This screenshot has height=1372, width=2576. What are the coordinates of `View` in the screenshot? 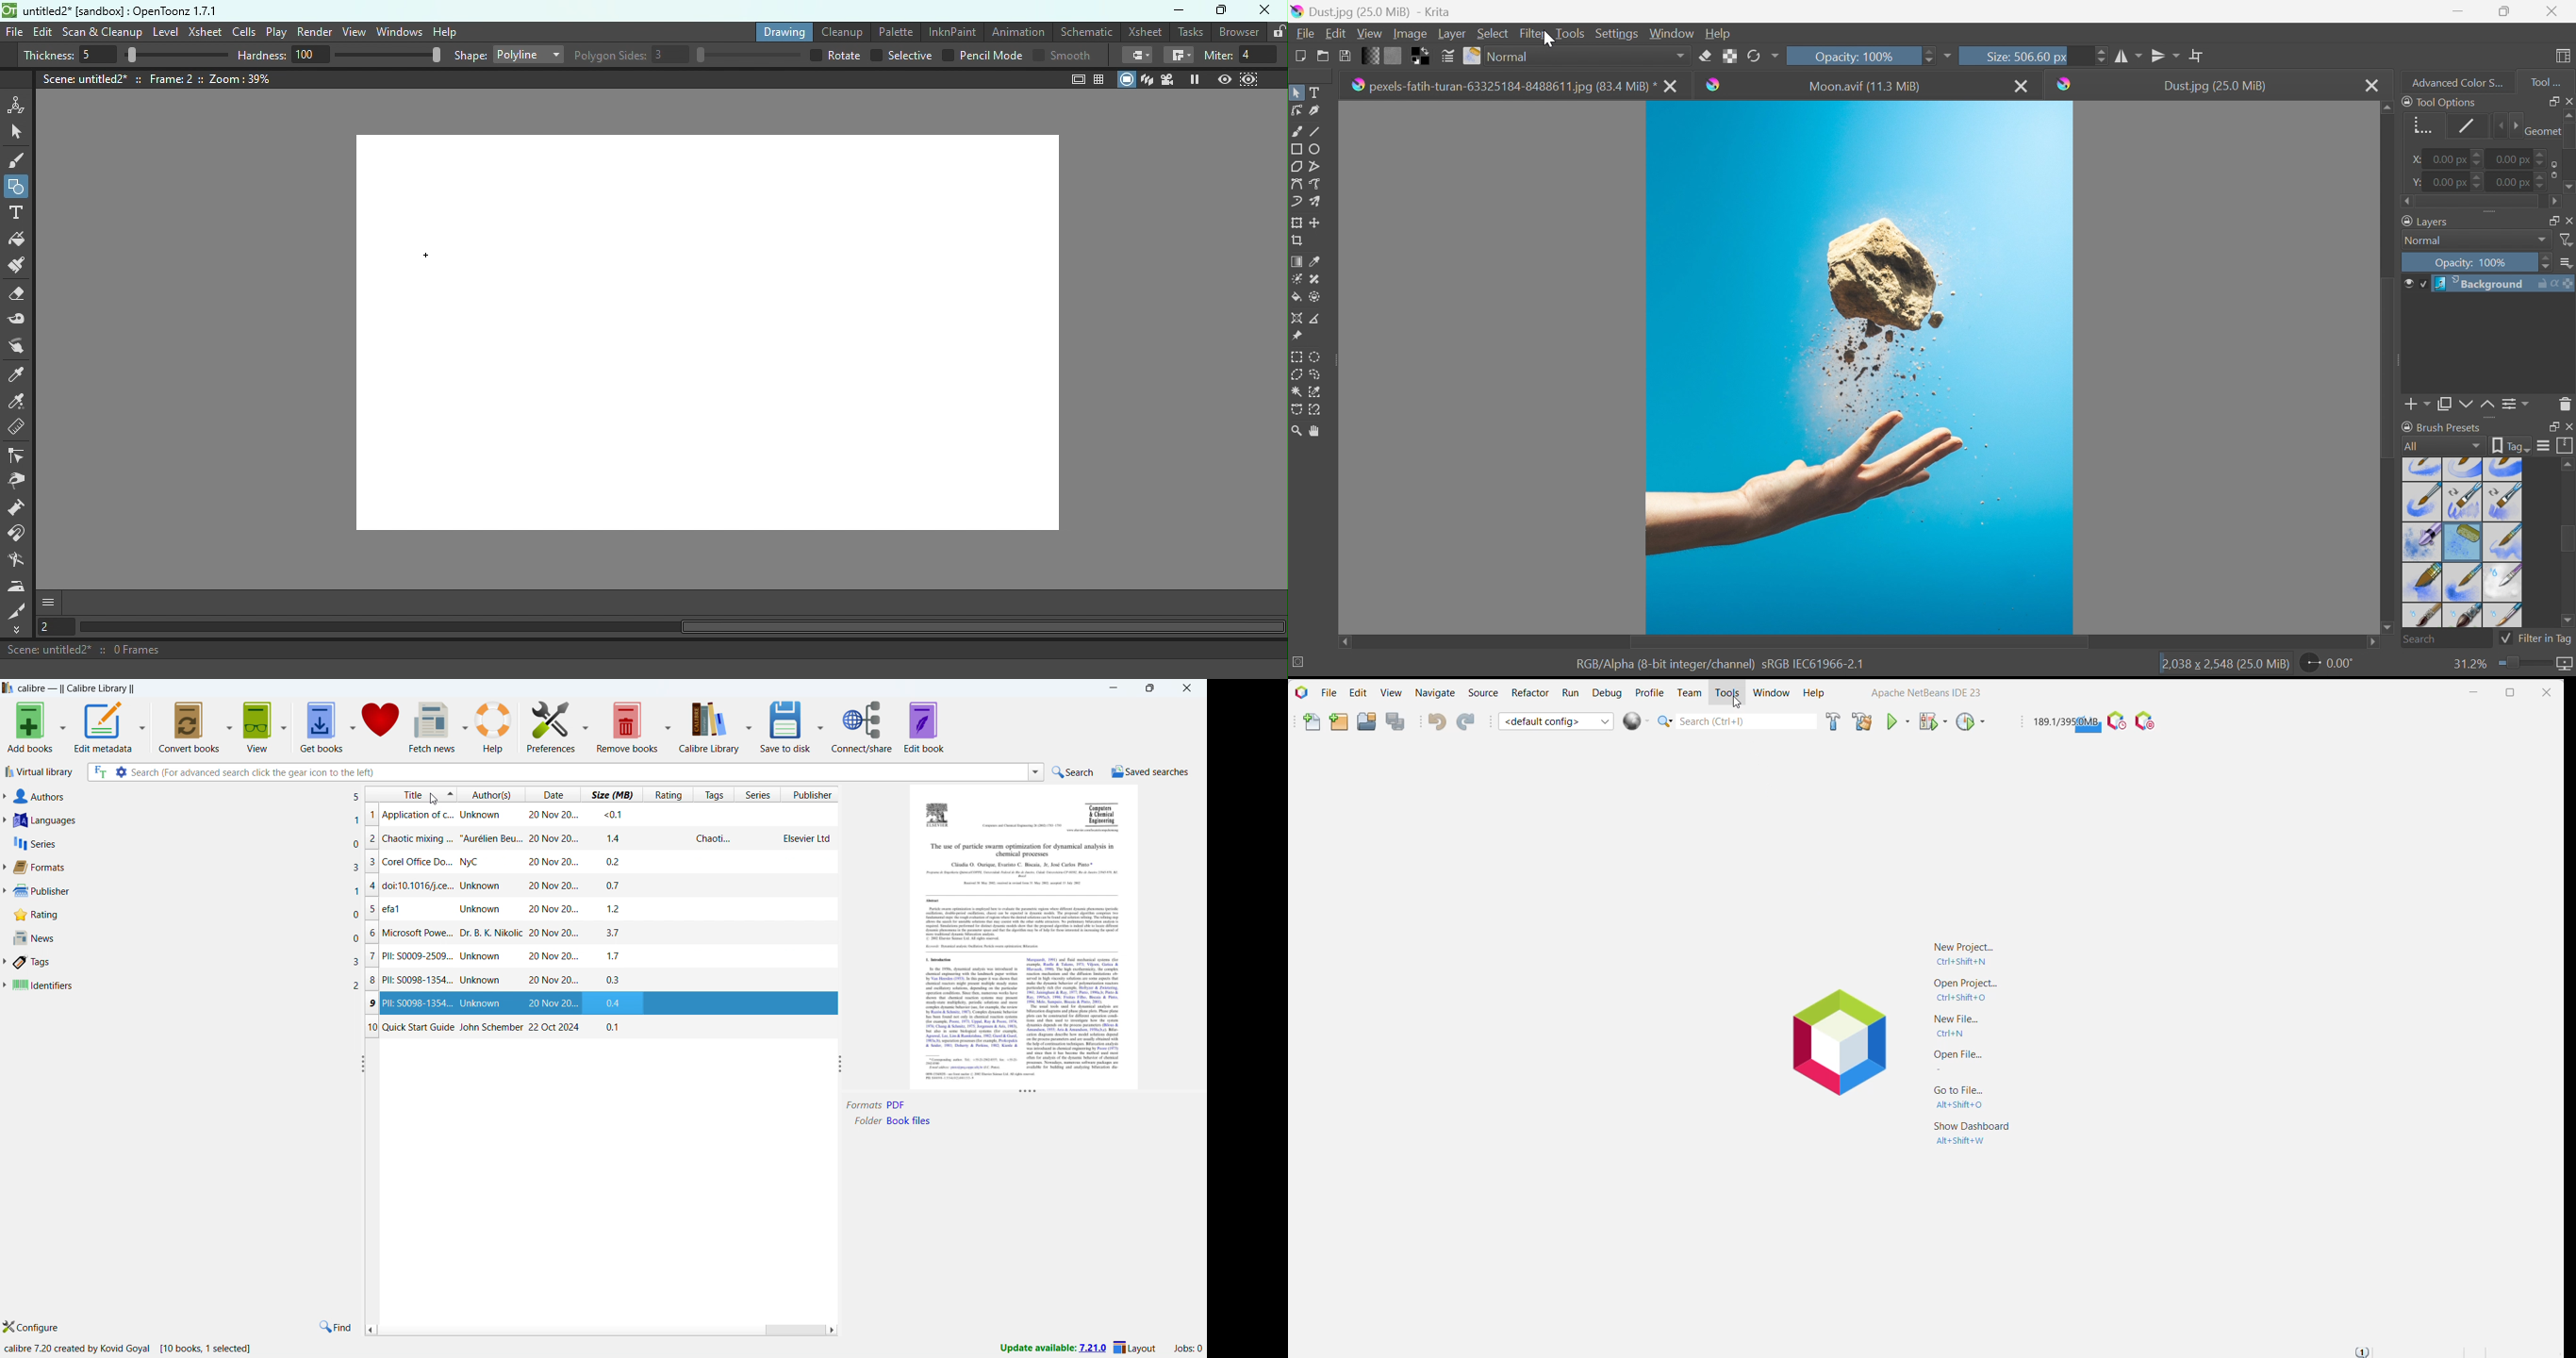 It's located at (1369, 32).